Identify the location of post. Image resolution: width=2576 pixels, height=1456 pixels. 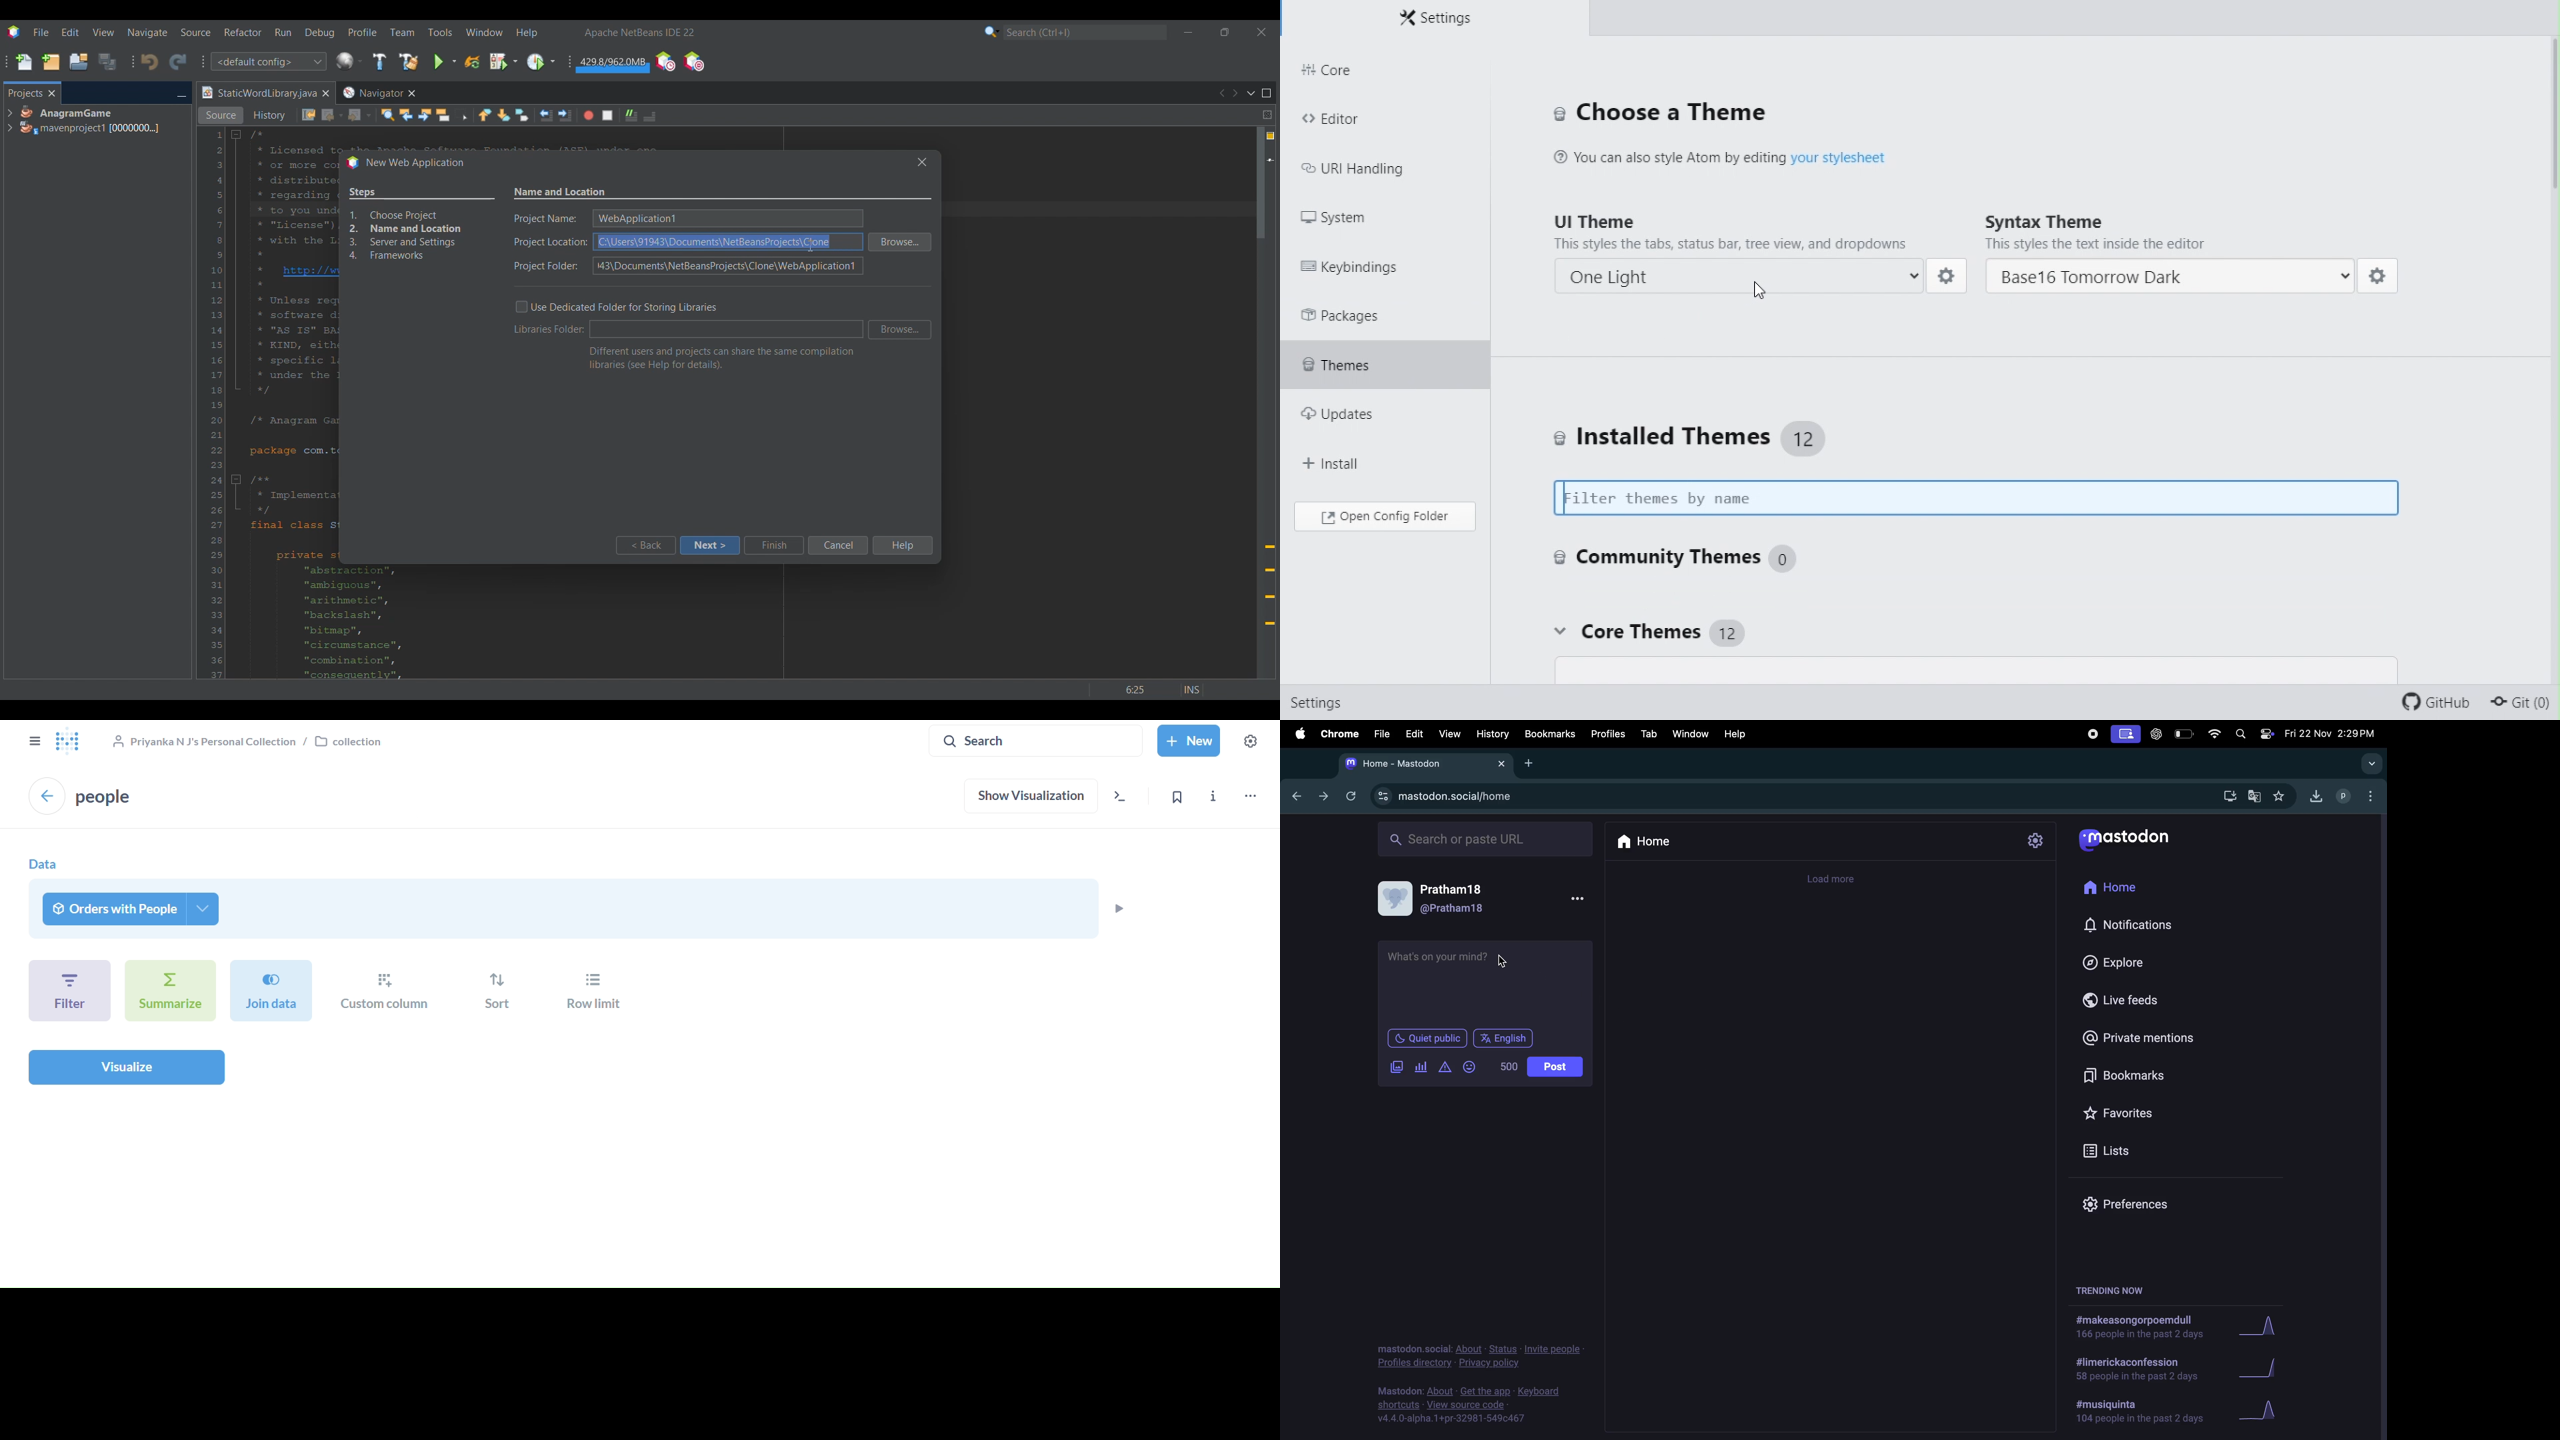
(1555, 1066).